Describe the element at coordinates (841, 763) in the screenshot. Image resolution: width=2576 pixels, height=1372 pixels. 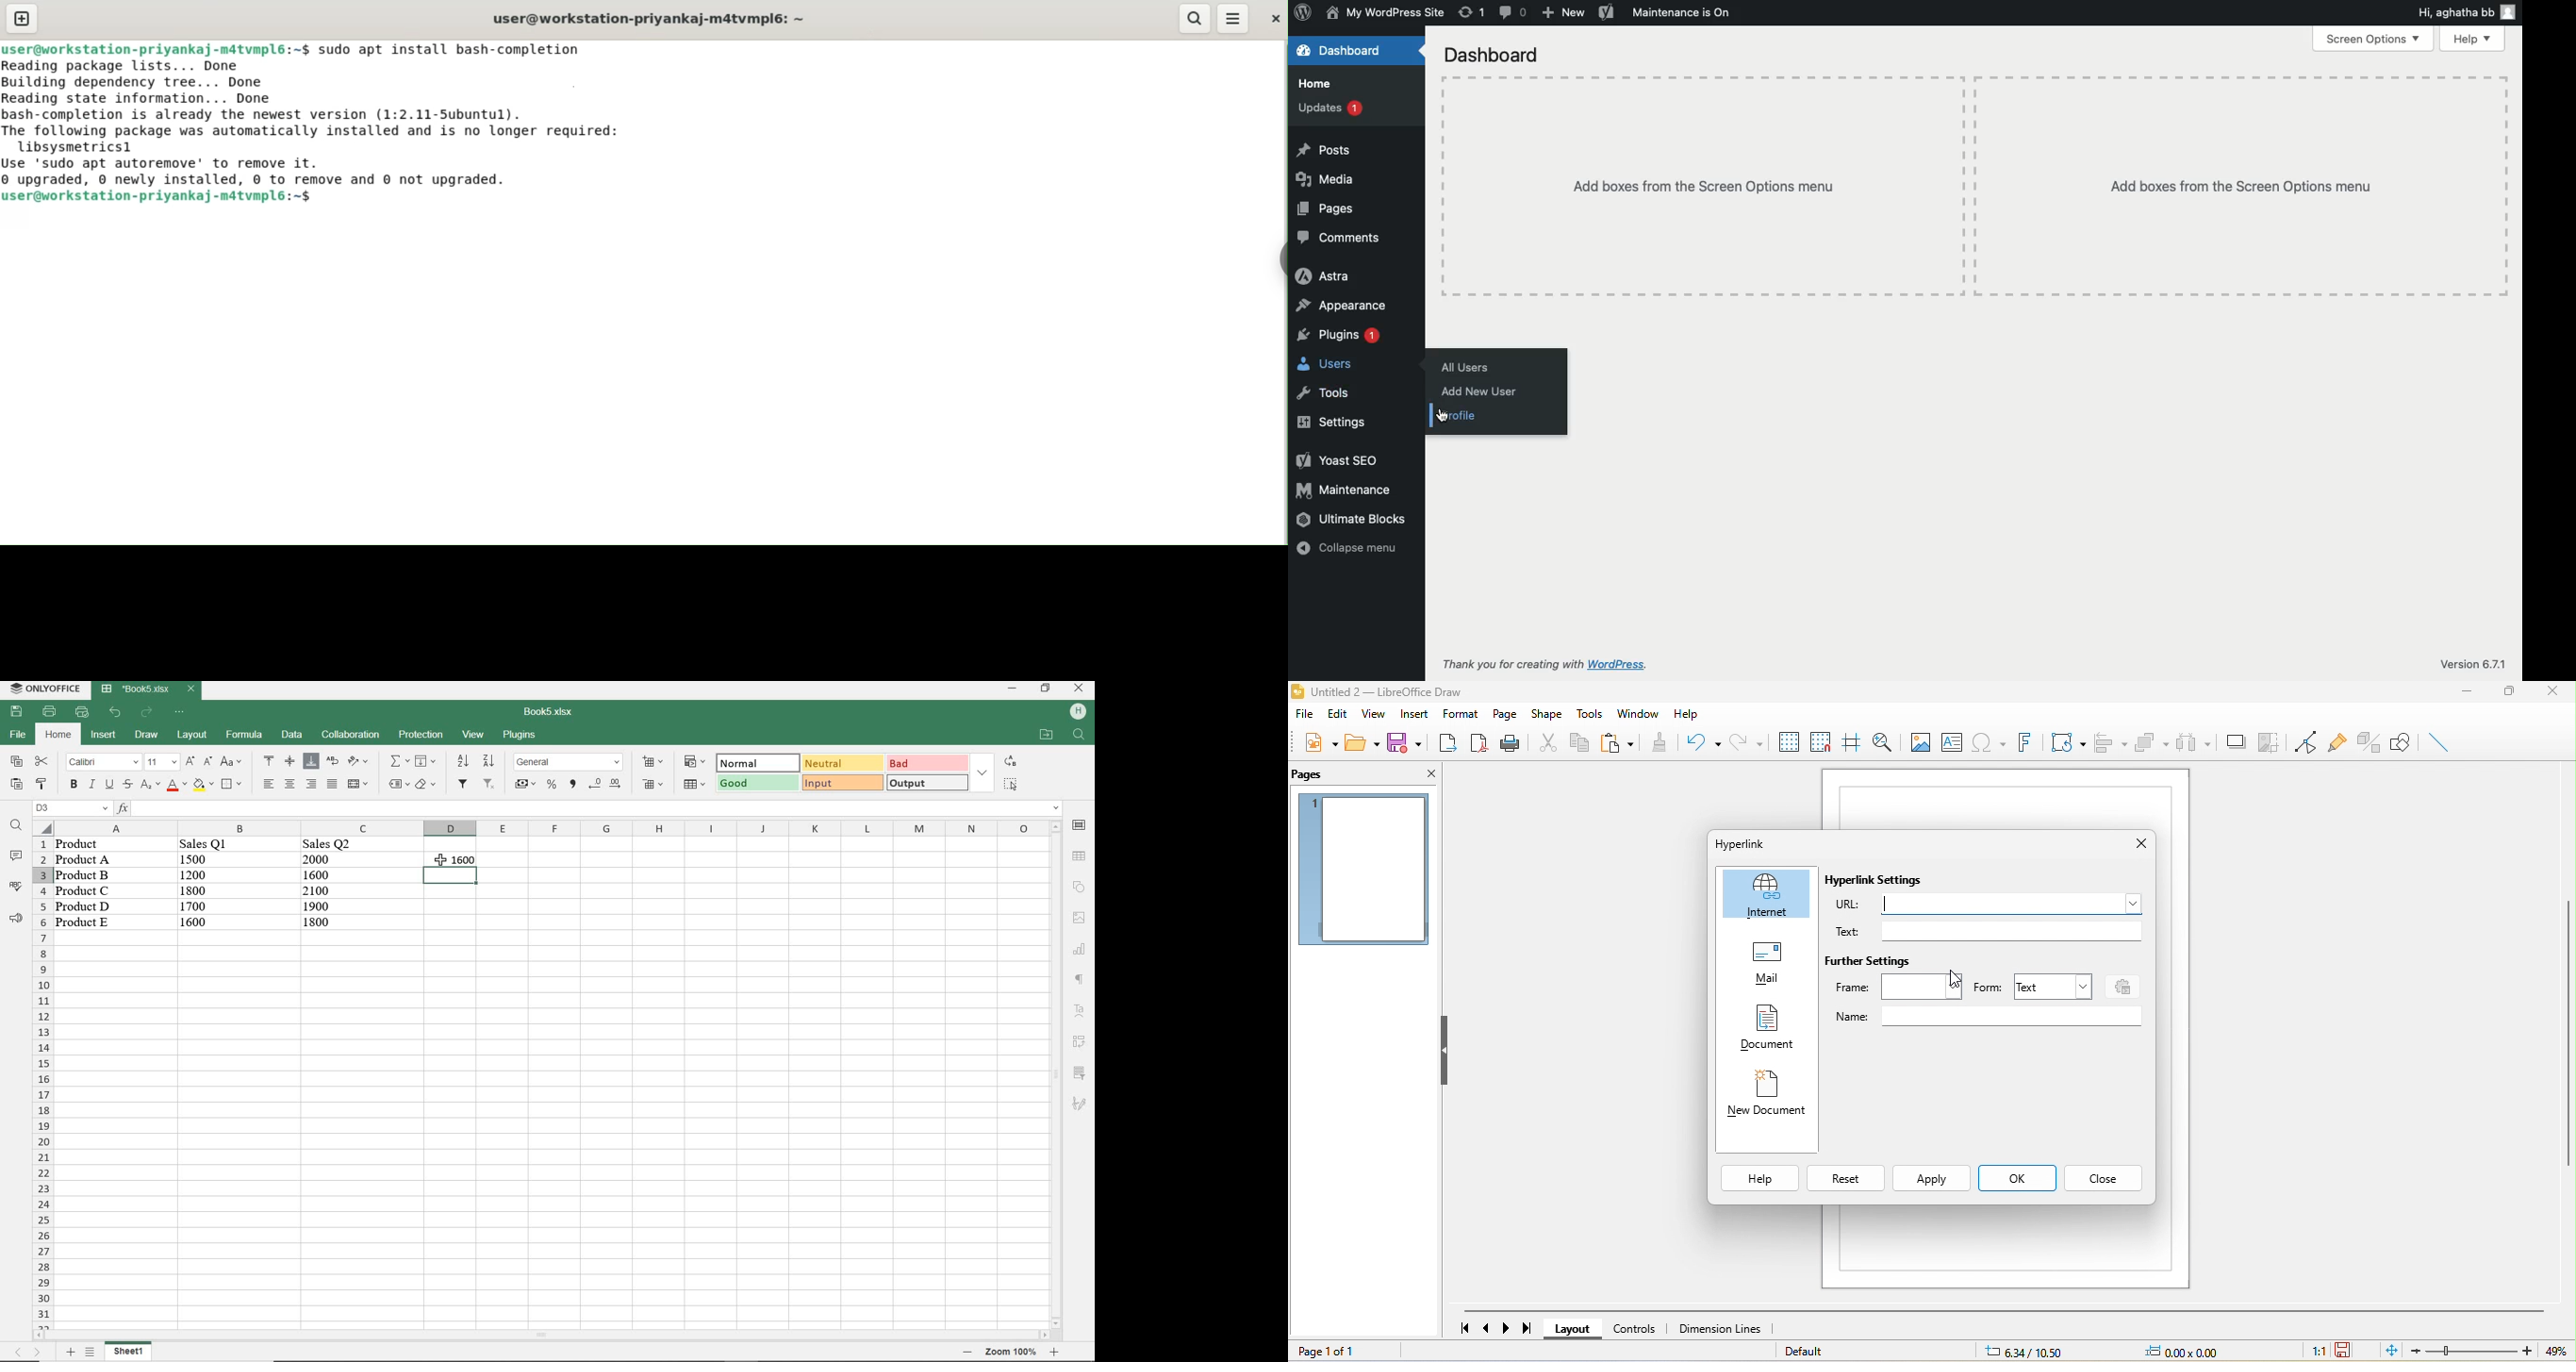
I see `neutral` at that location.